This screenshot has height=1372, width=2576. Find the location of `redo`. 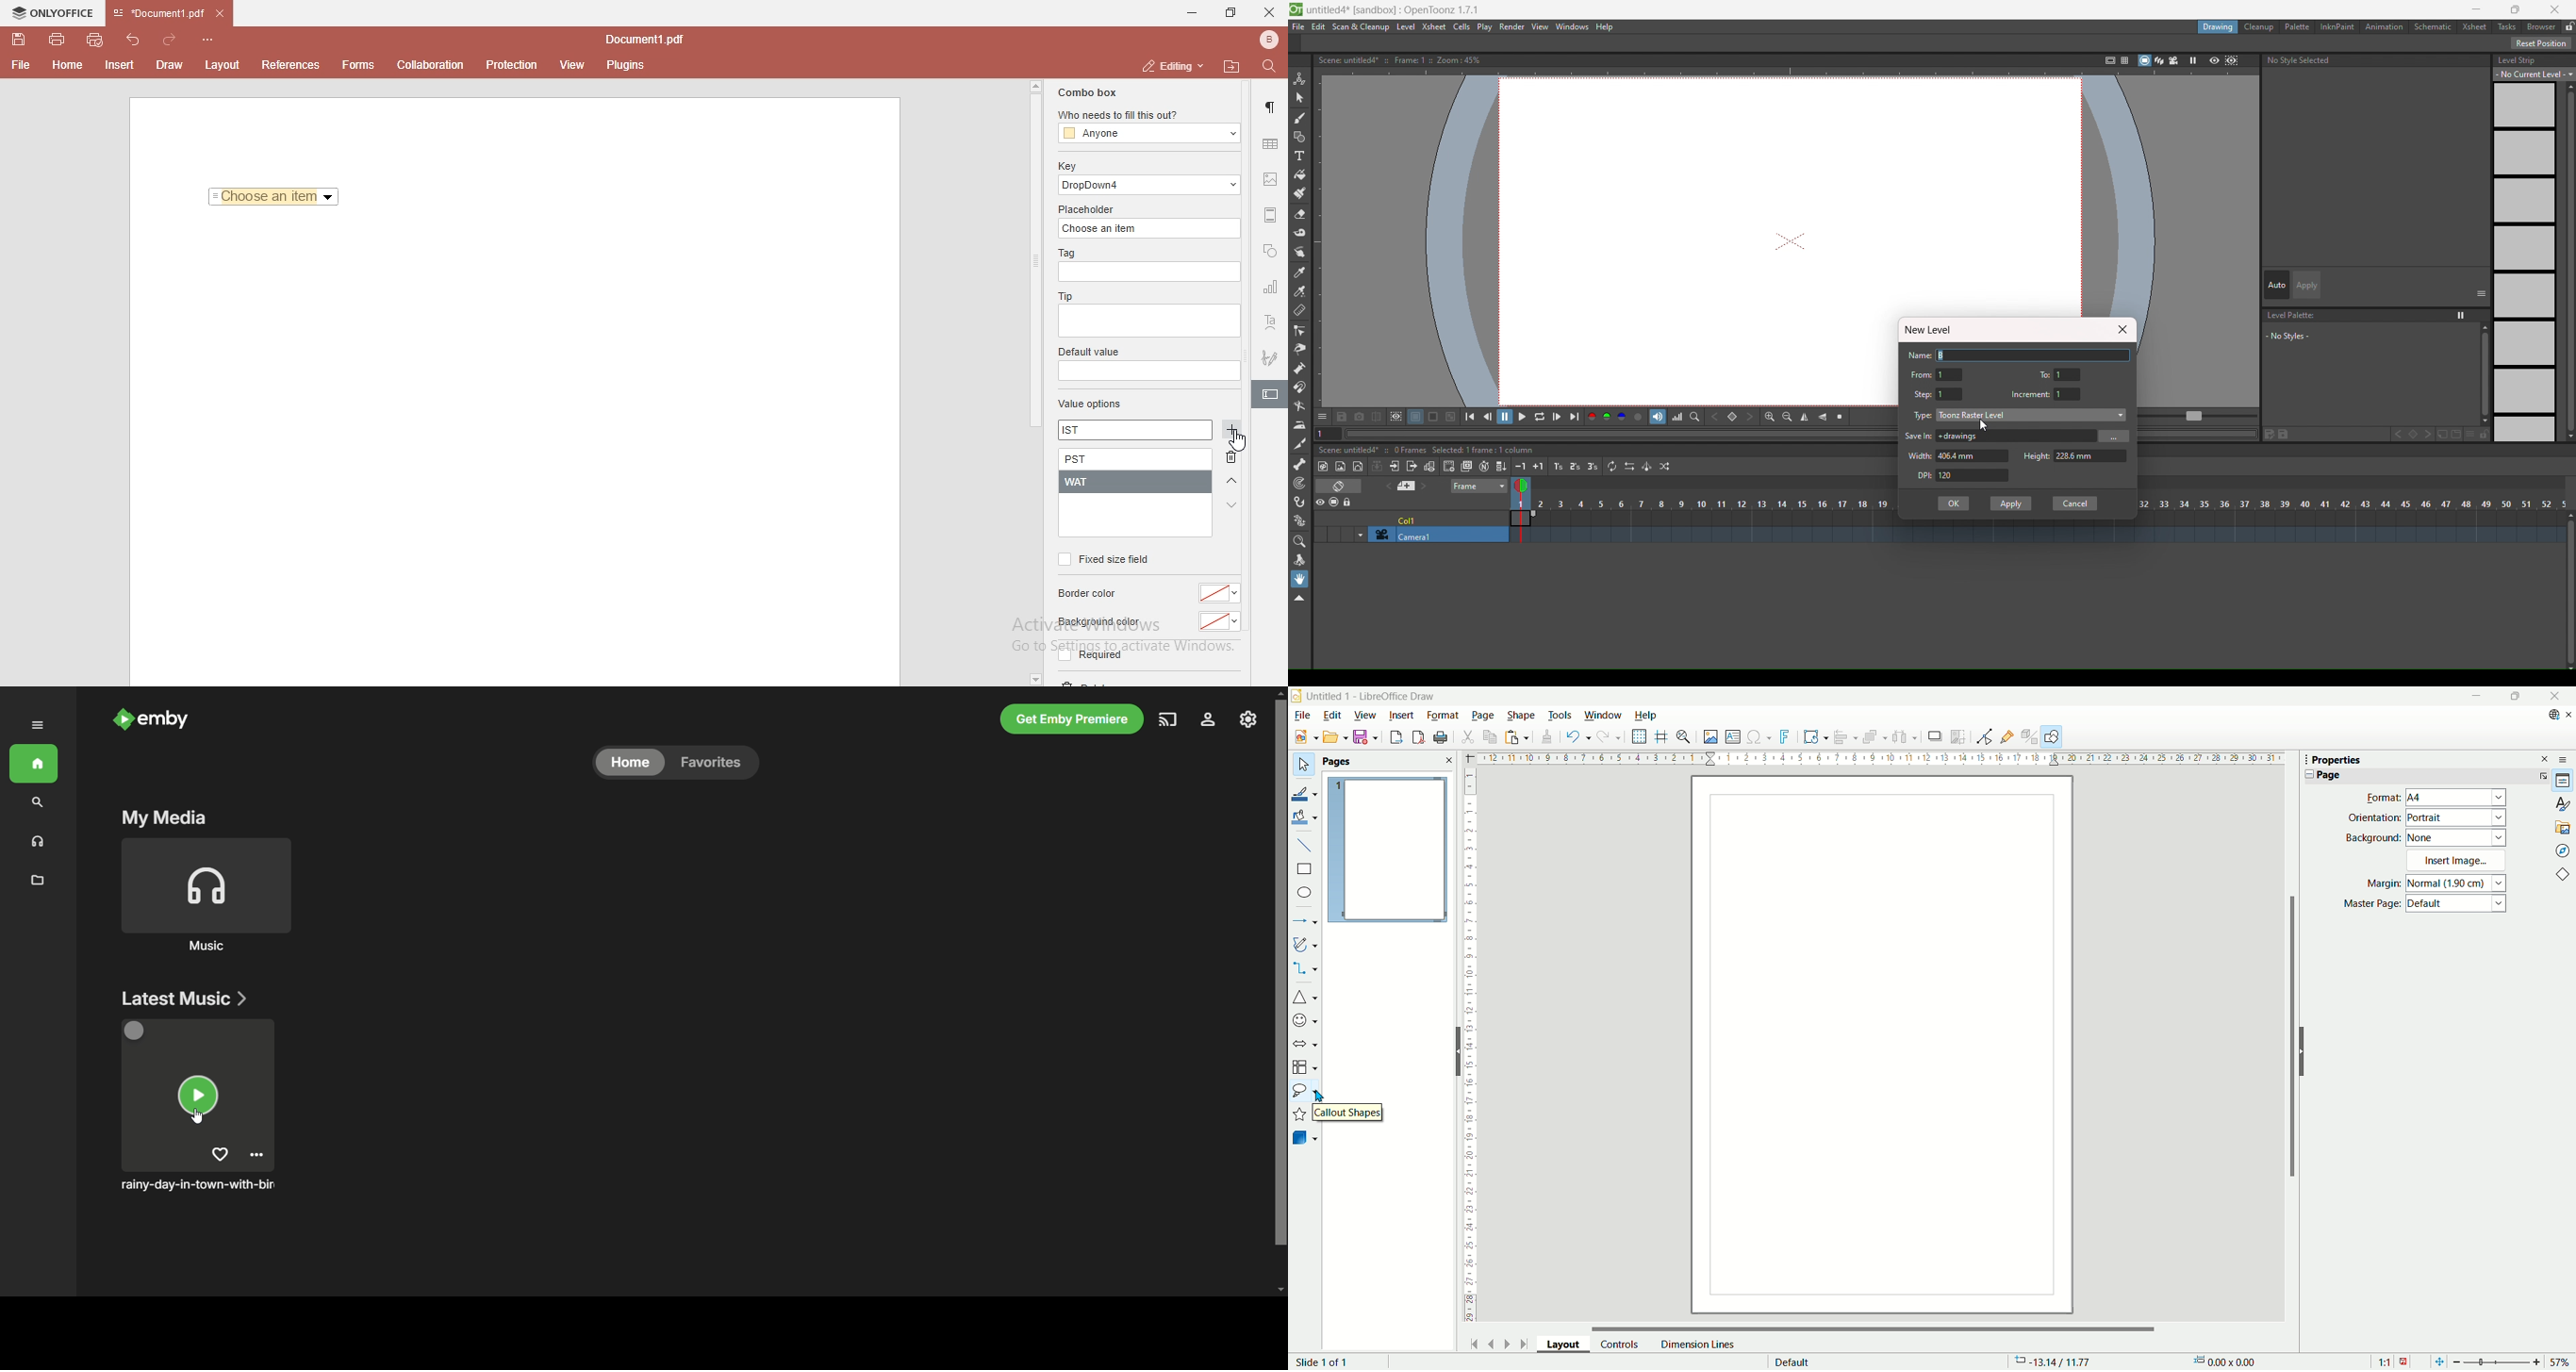

redo is located at coordinates (1610, 739).